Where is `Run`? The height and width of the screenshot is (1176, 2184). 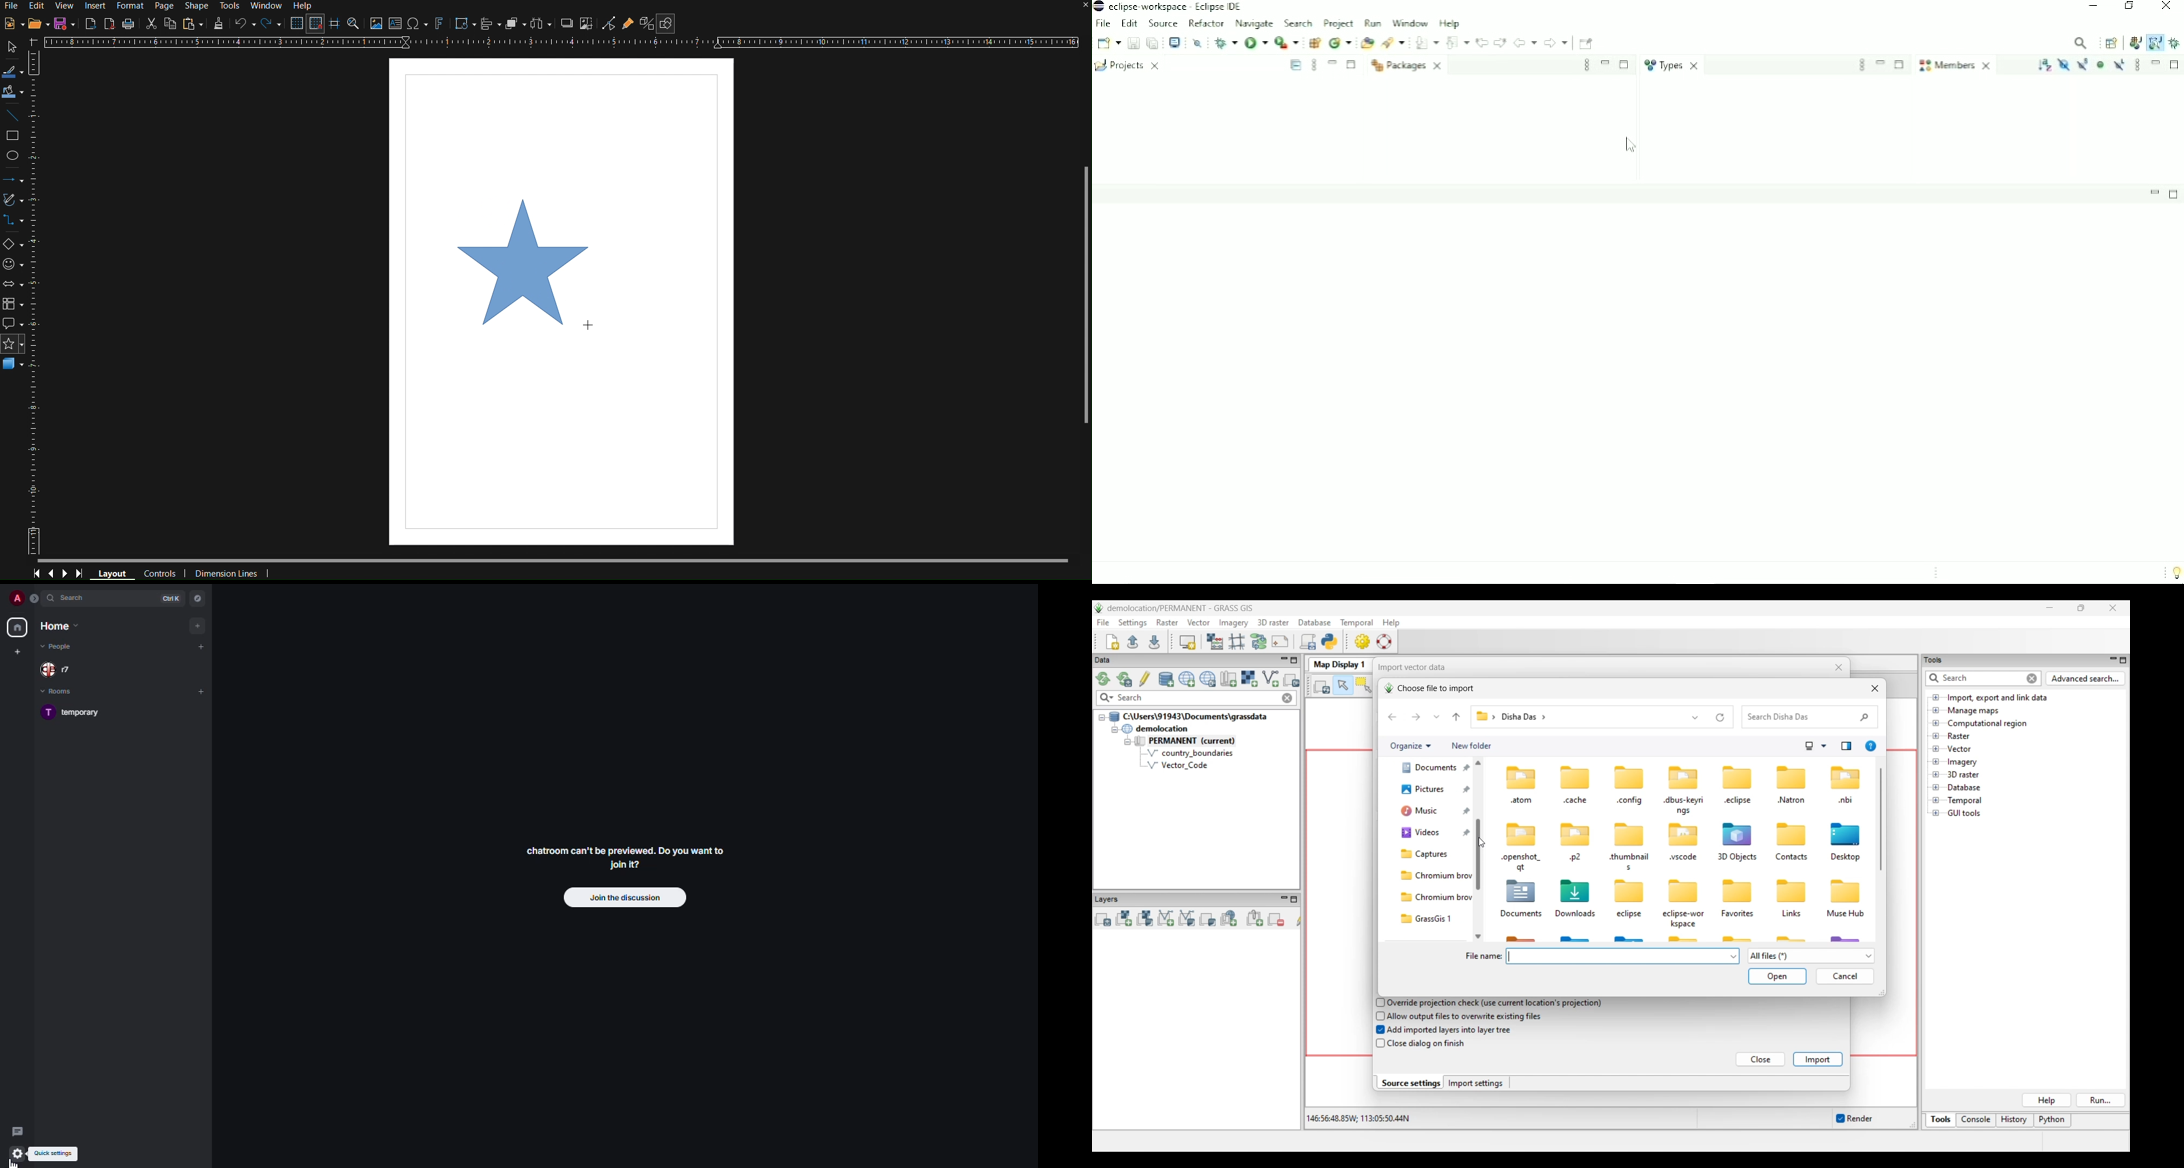
Run is located at coordinates (1256, 43).